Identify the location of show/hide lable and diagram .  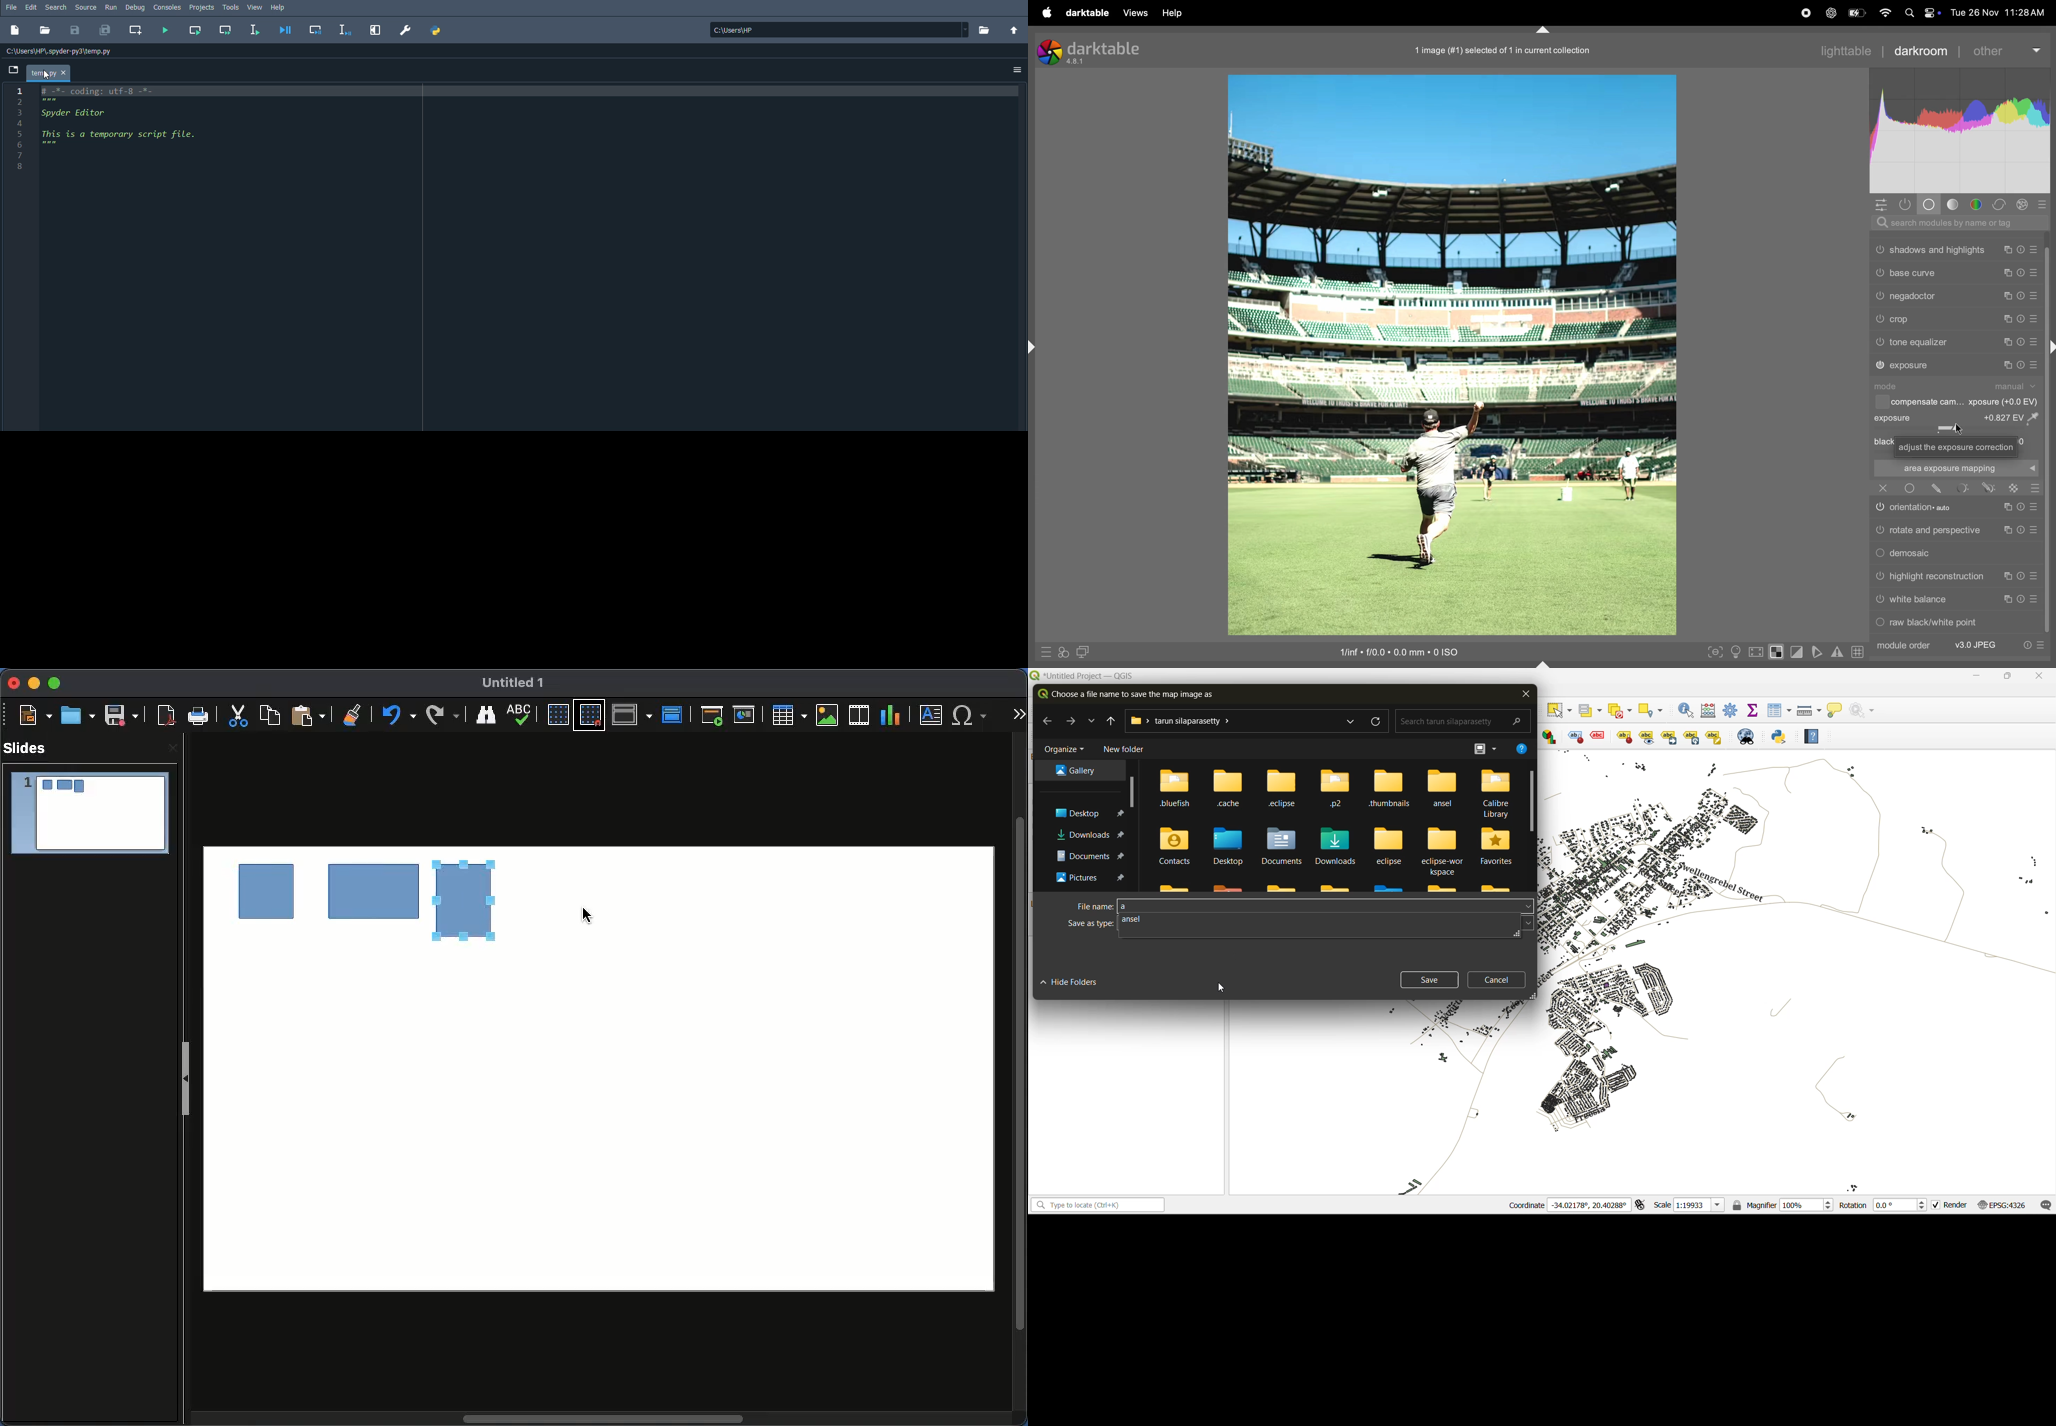
(1623, 736).